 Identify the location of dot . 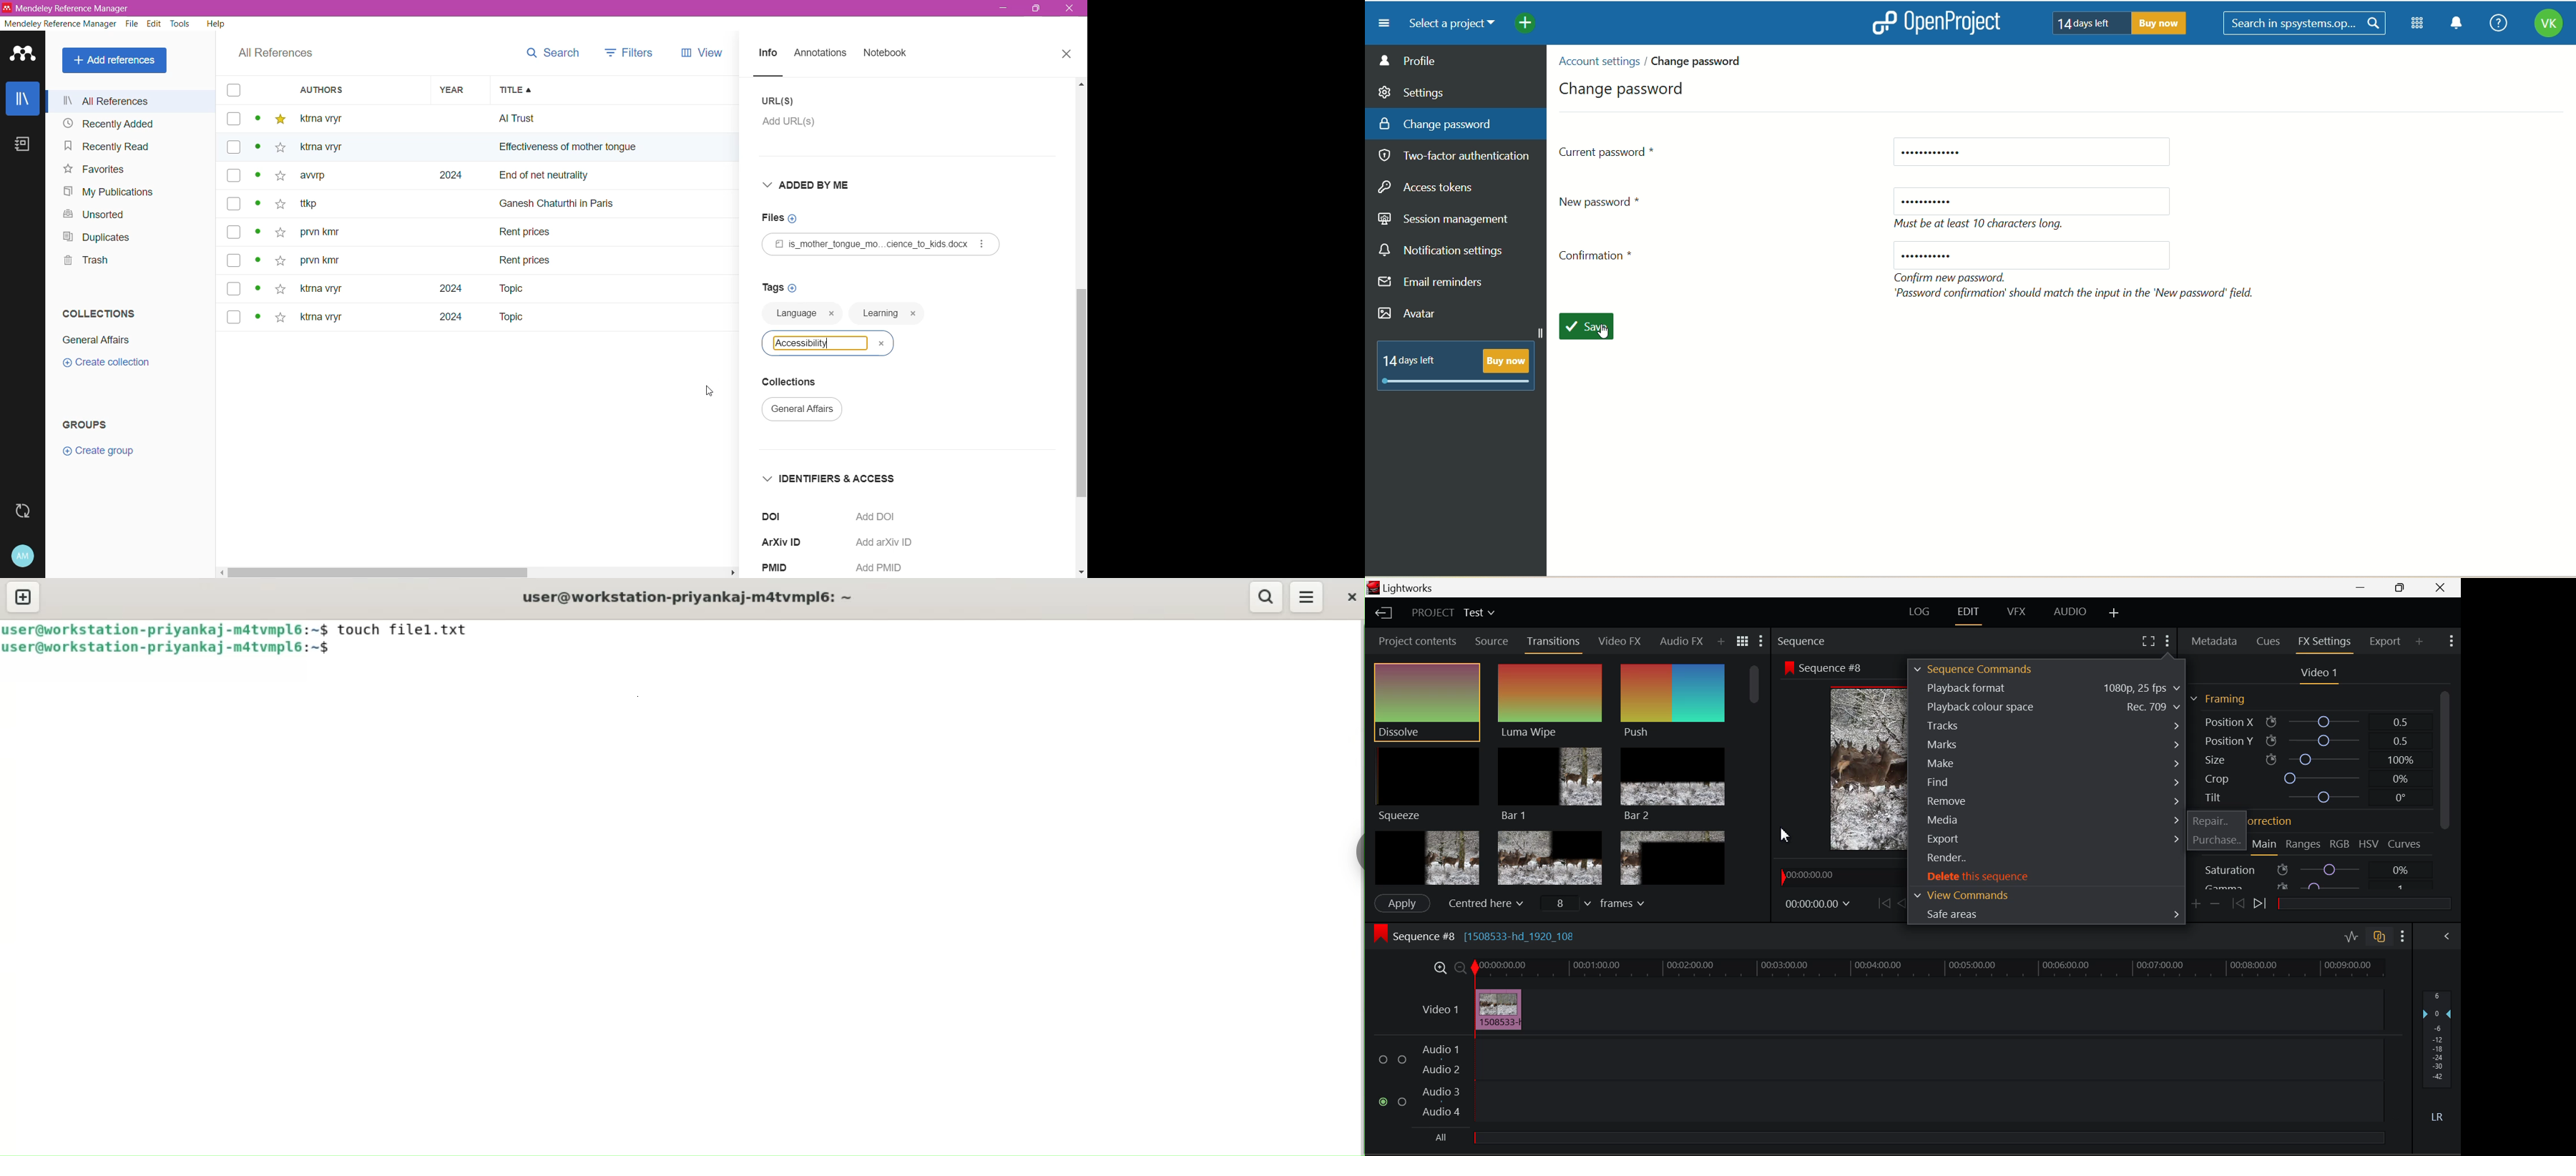
(257, 263).